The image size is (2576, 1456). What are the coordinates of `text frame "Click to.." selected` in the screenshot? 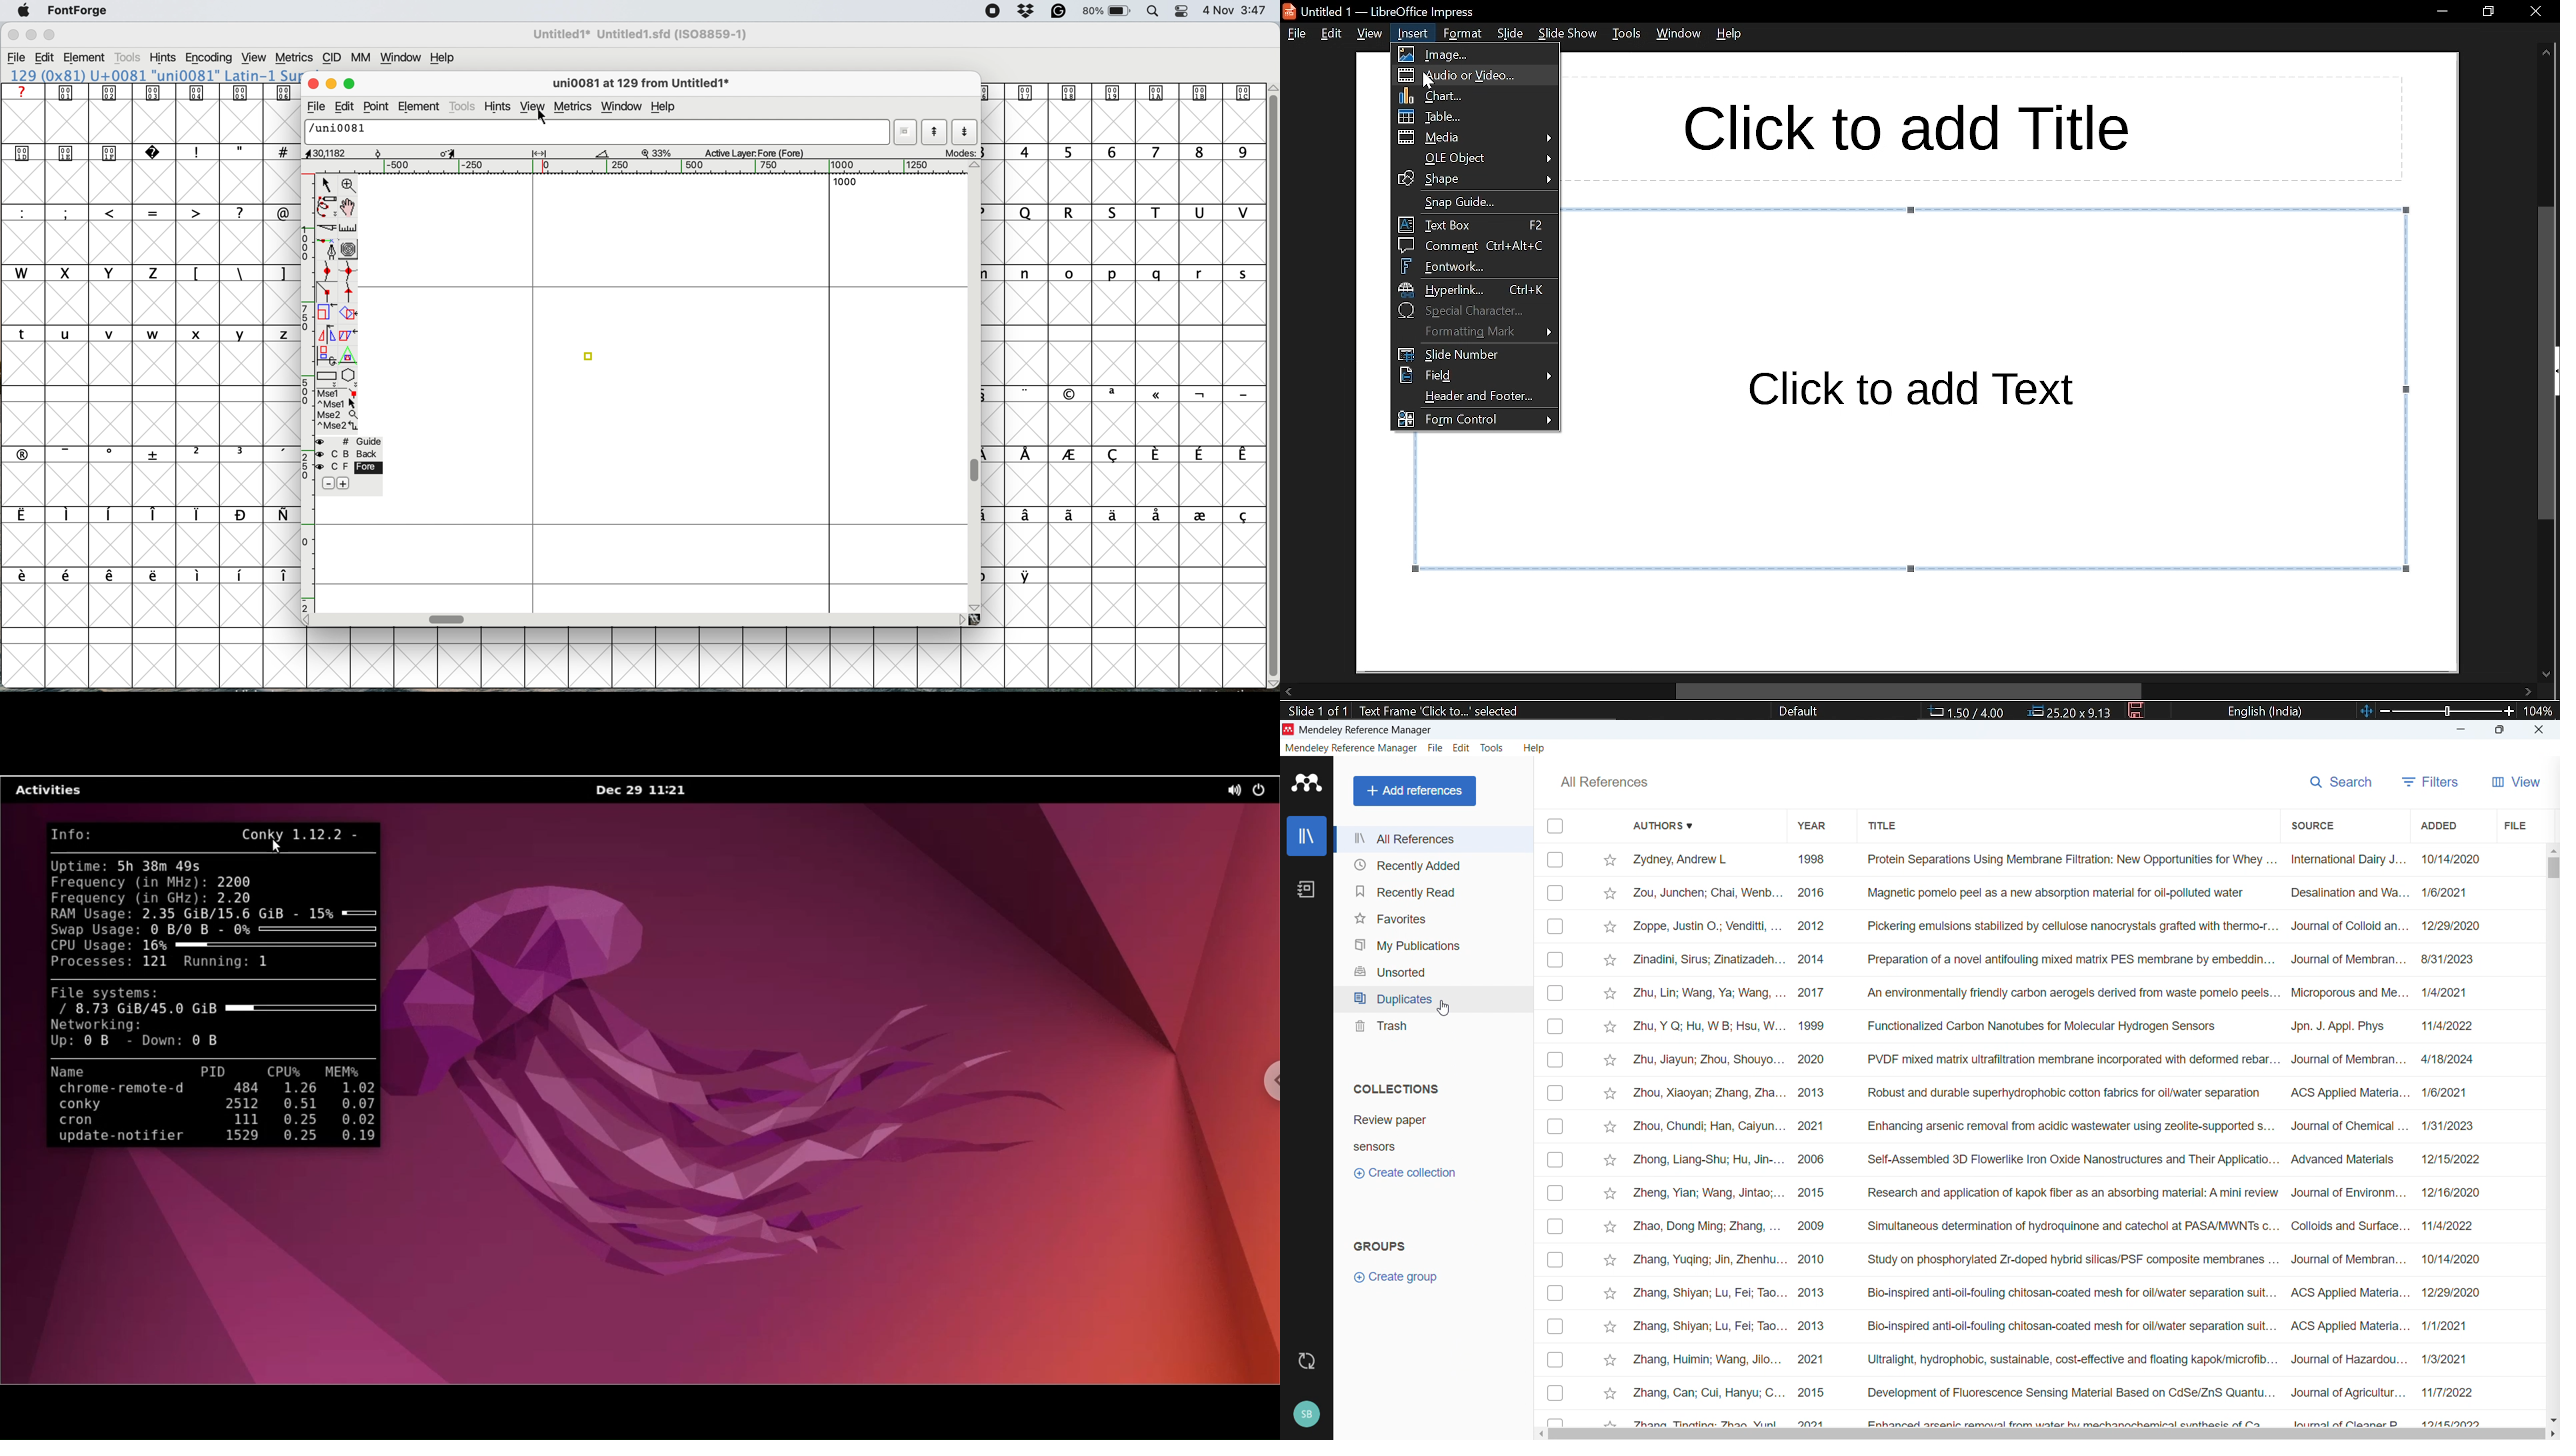 It's located at (1442, 712).